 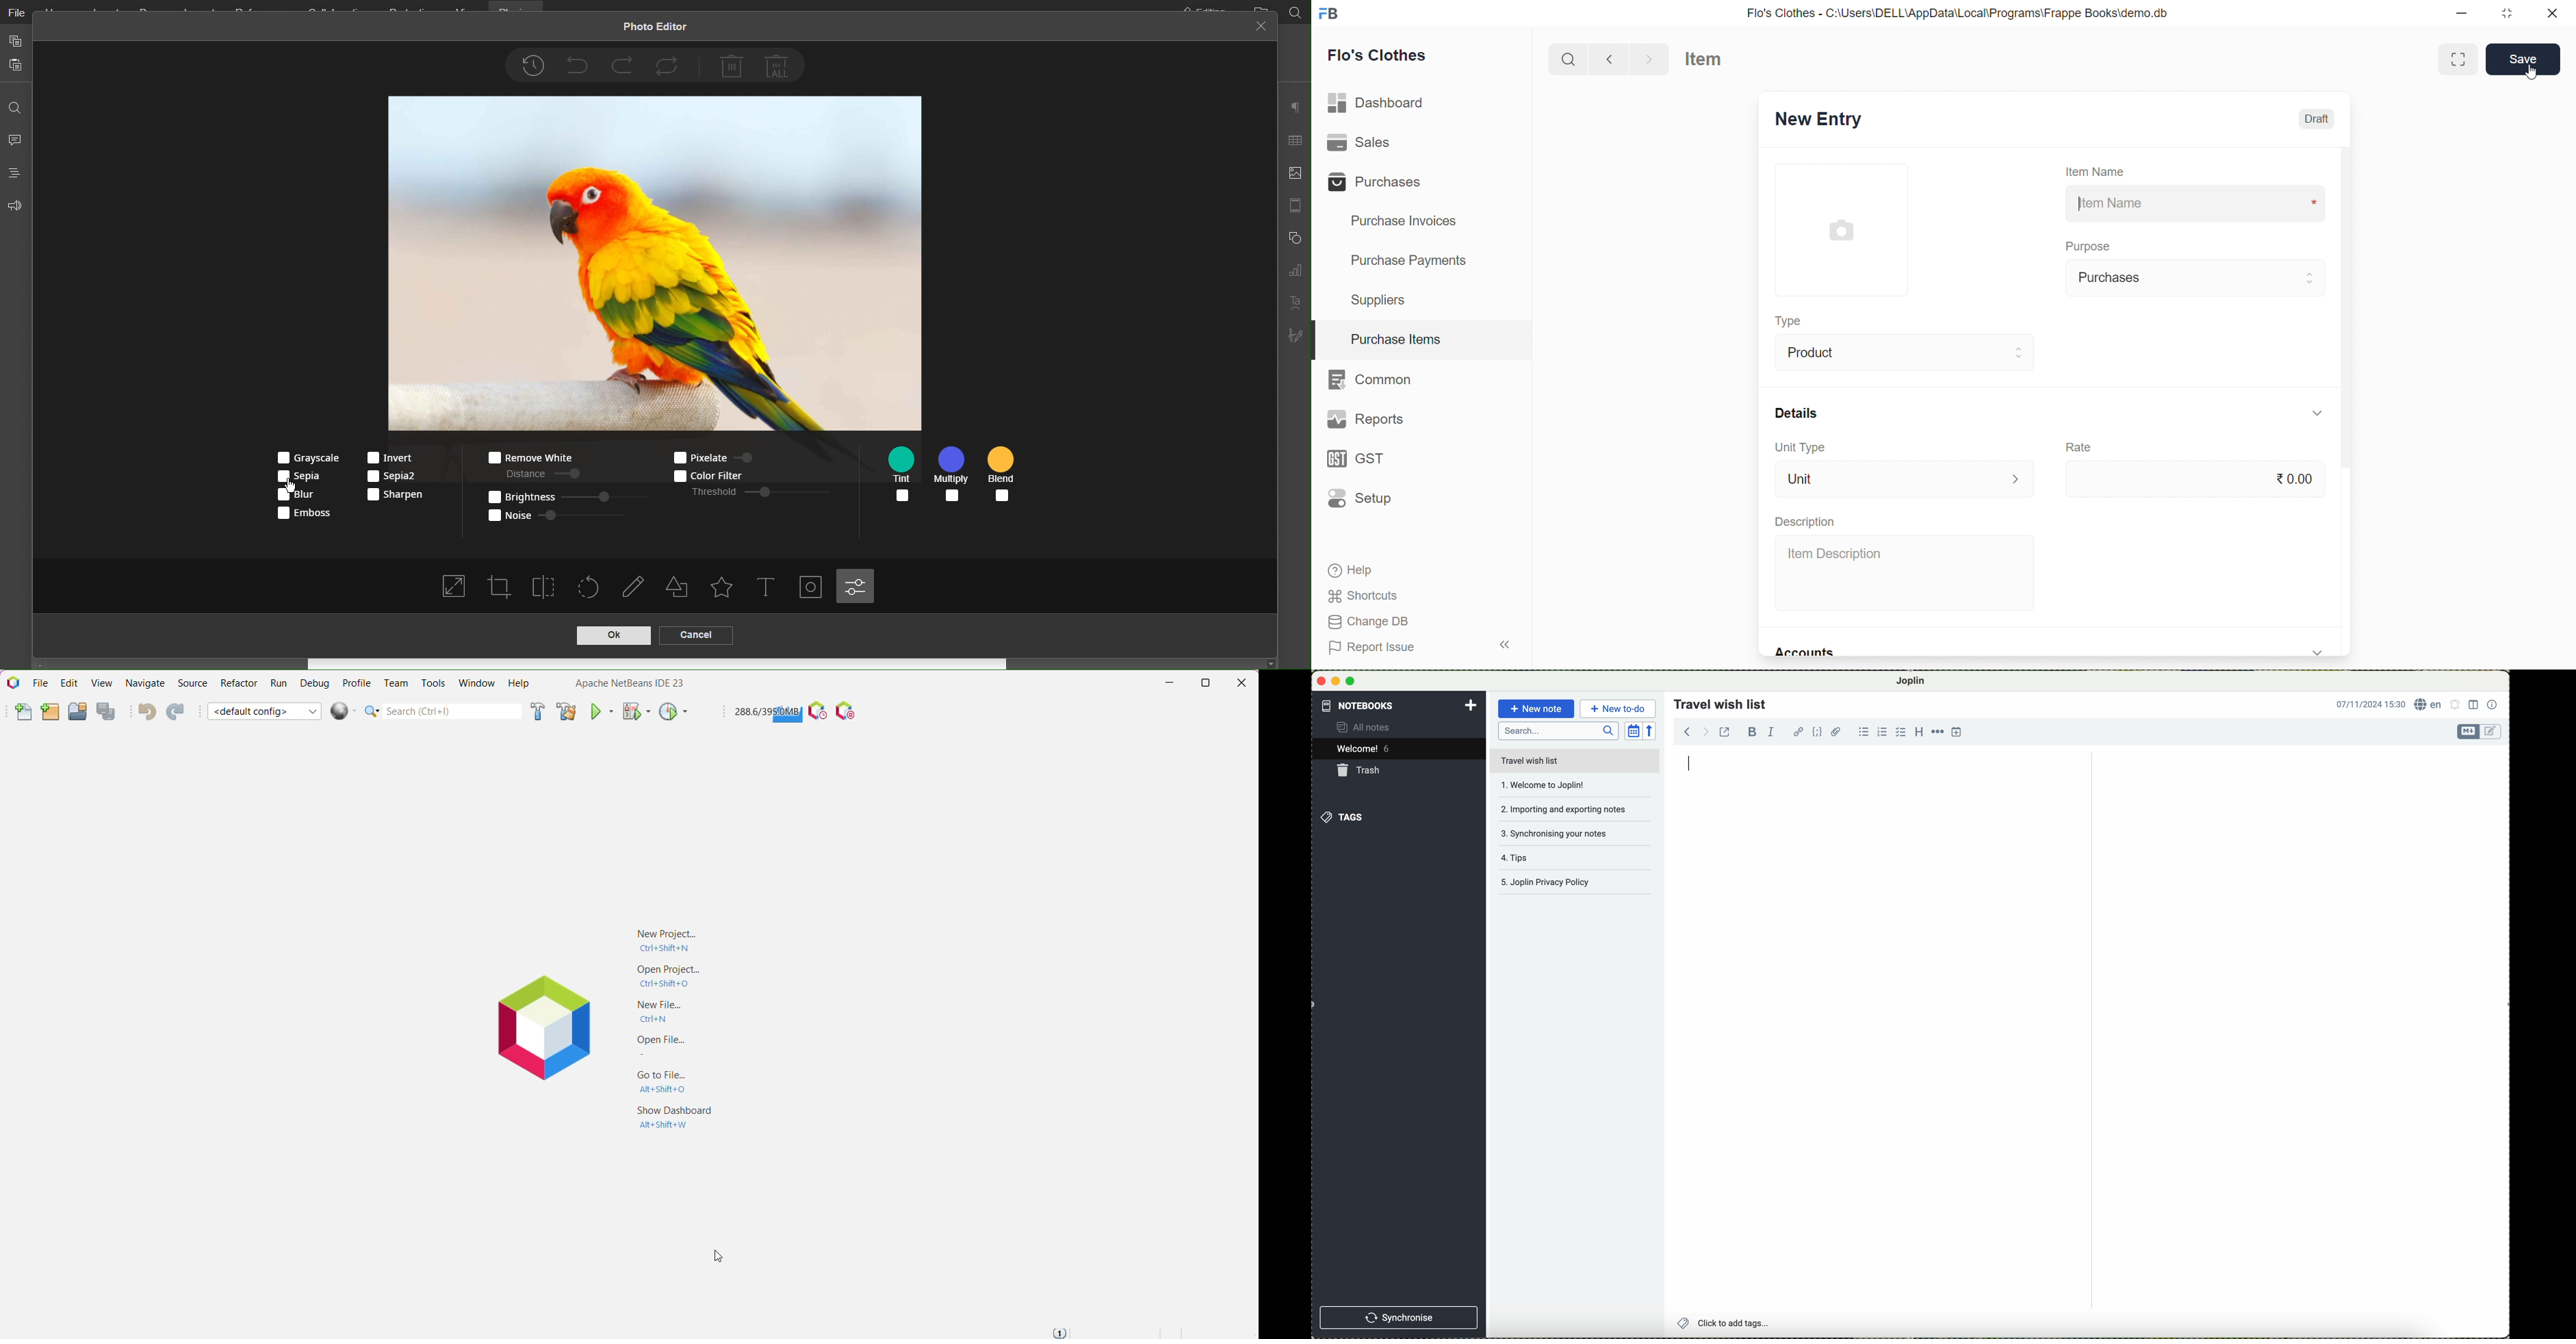 I want to click on Reports, so click(x=1367, y=419).